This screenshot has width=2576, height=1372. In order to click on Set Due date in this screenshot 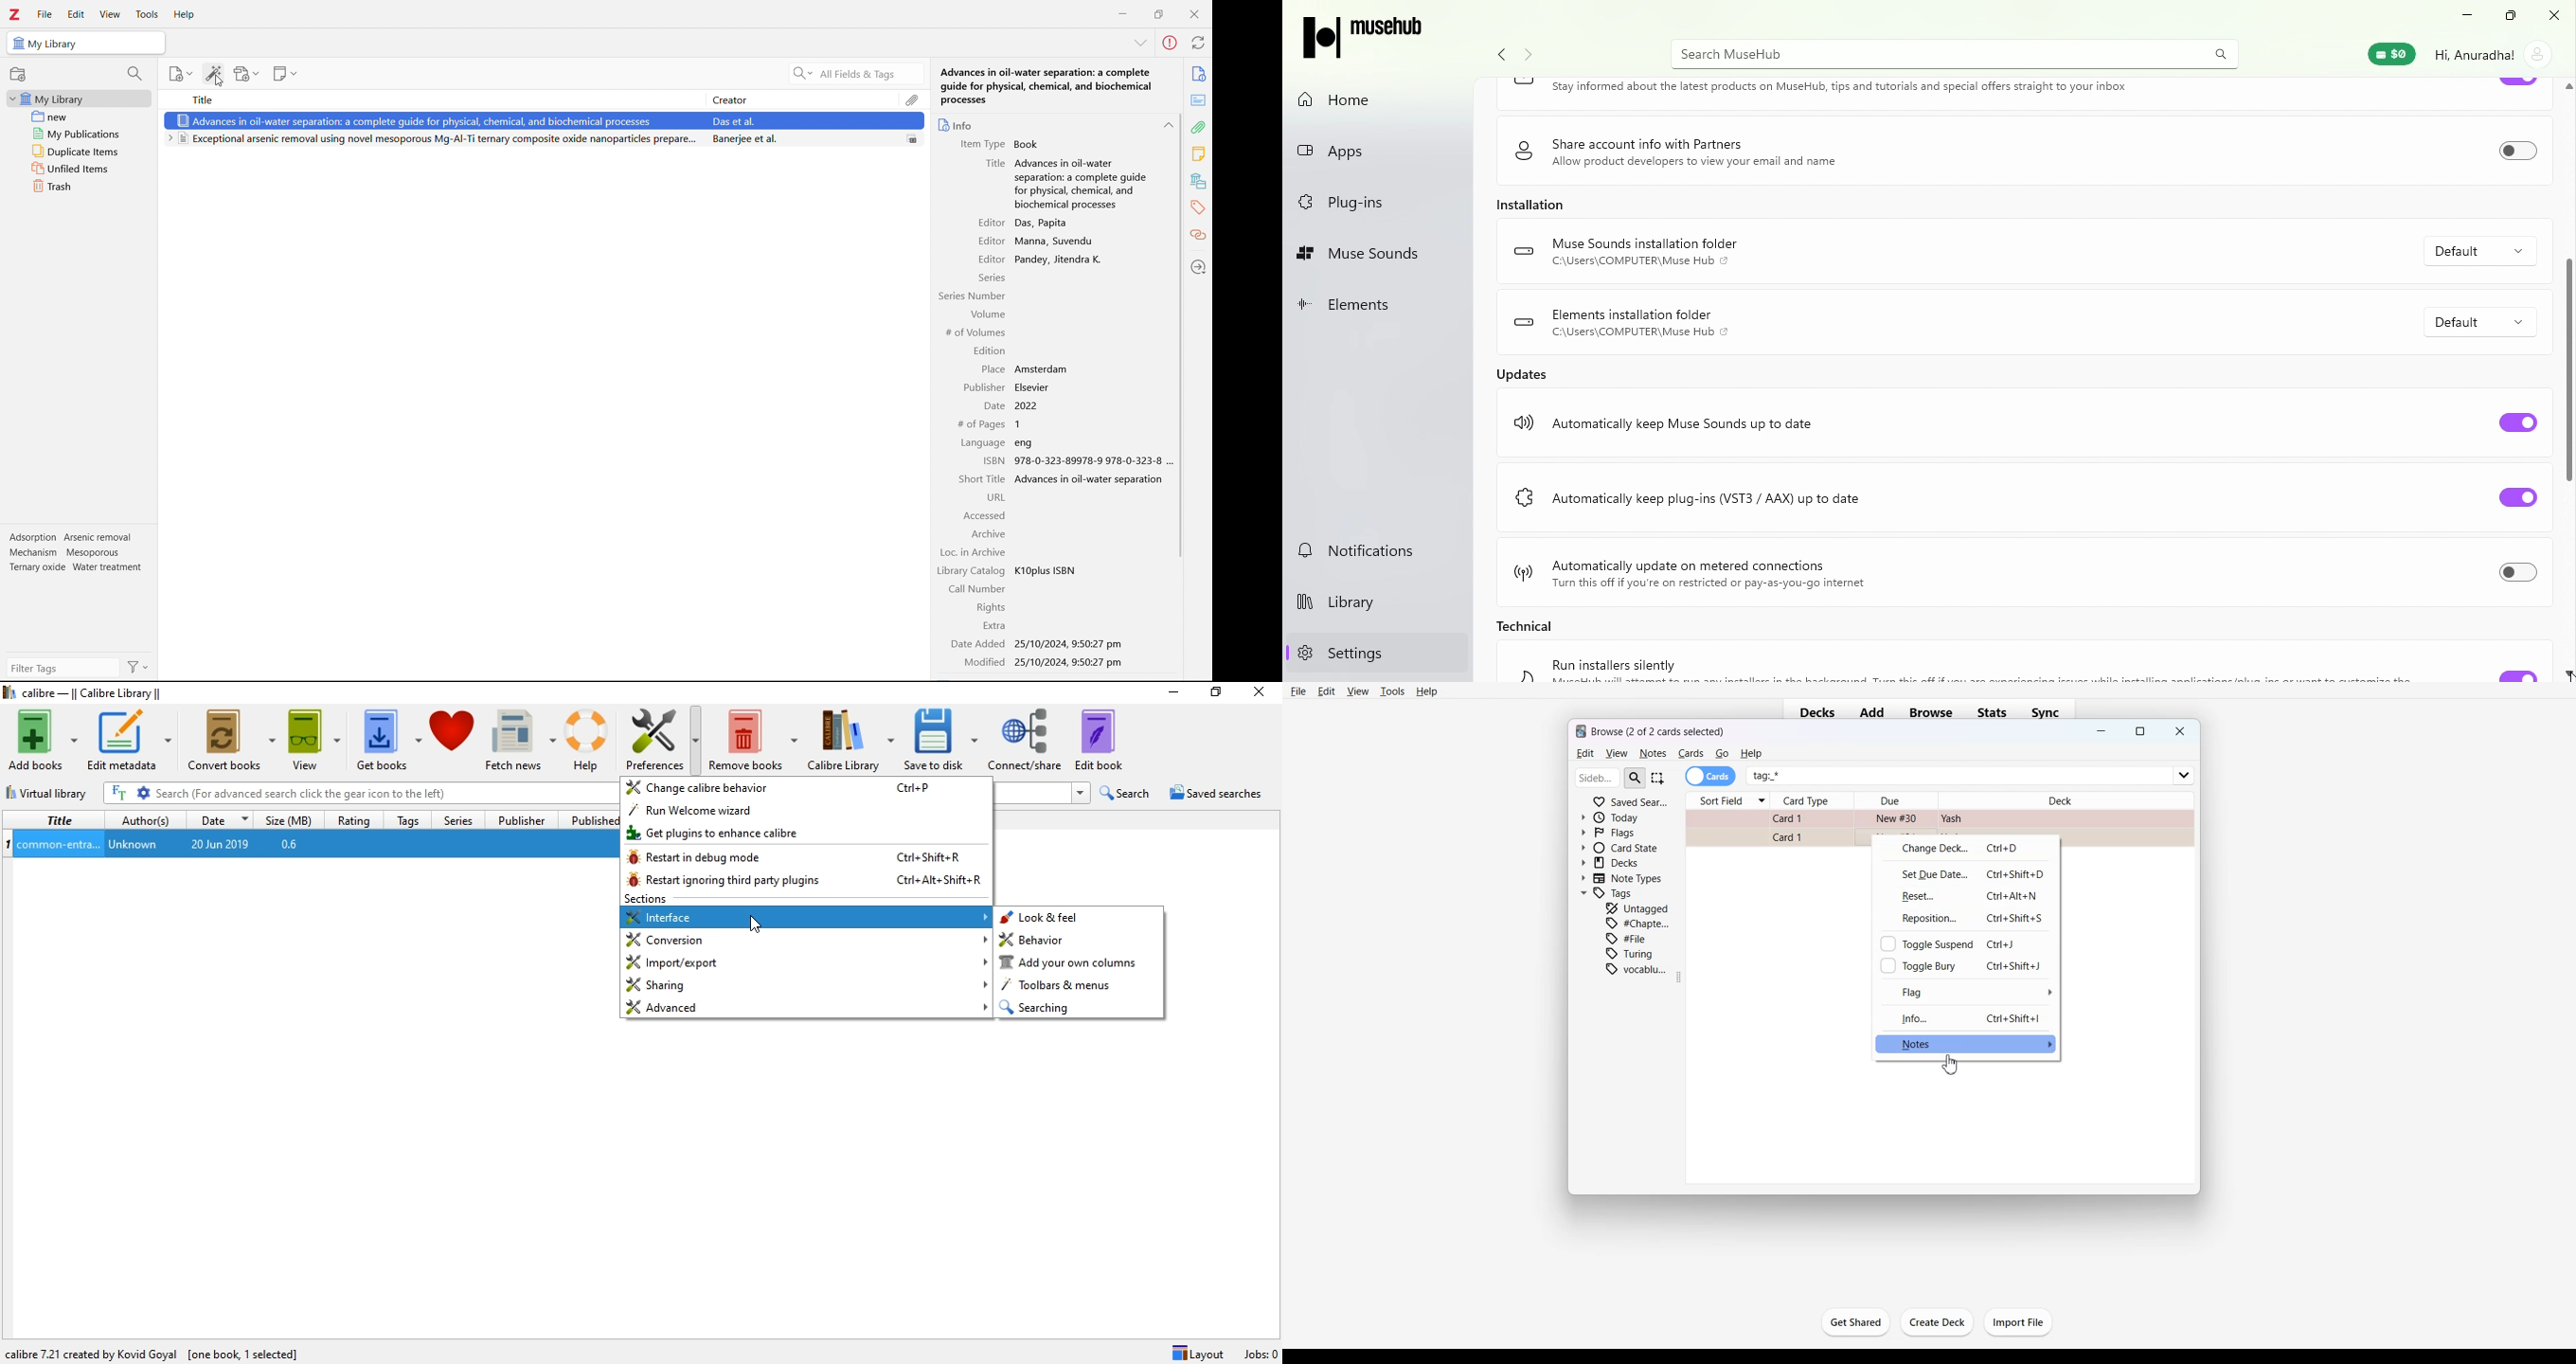, I will do `click(1966, 873)`.